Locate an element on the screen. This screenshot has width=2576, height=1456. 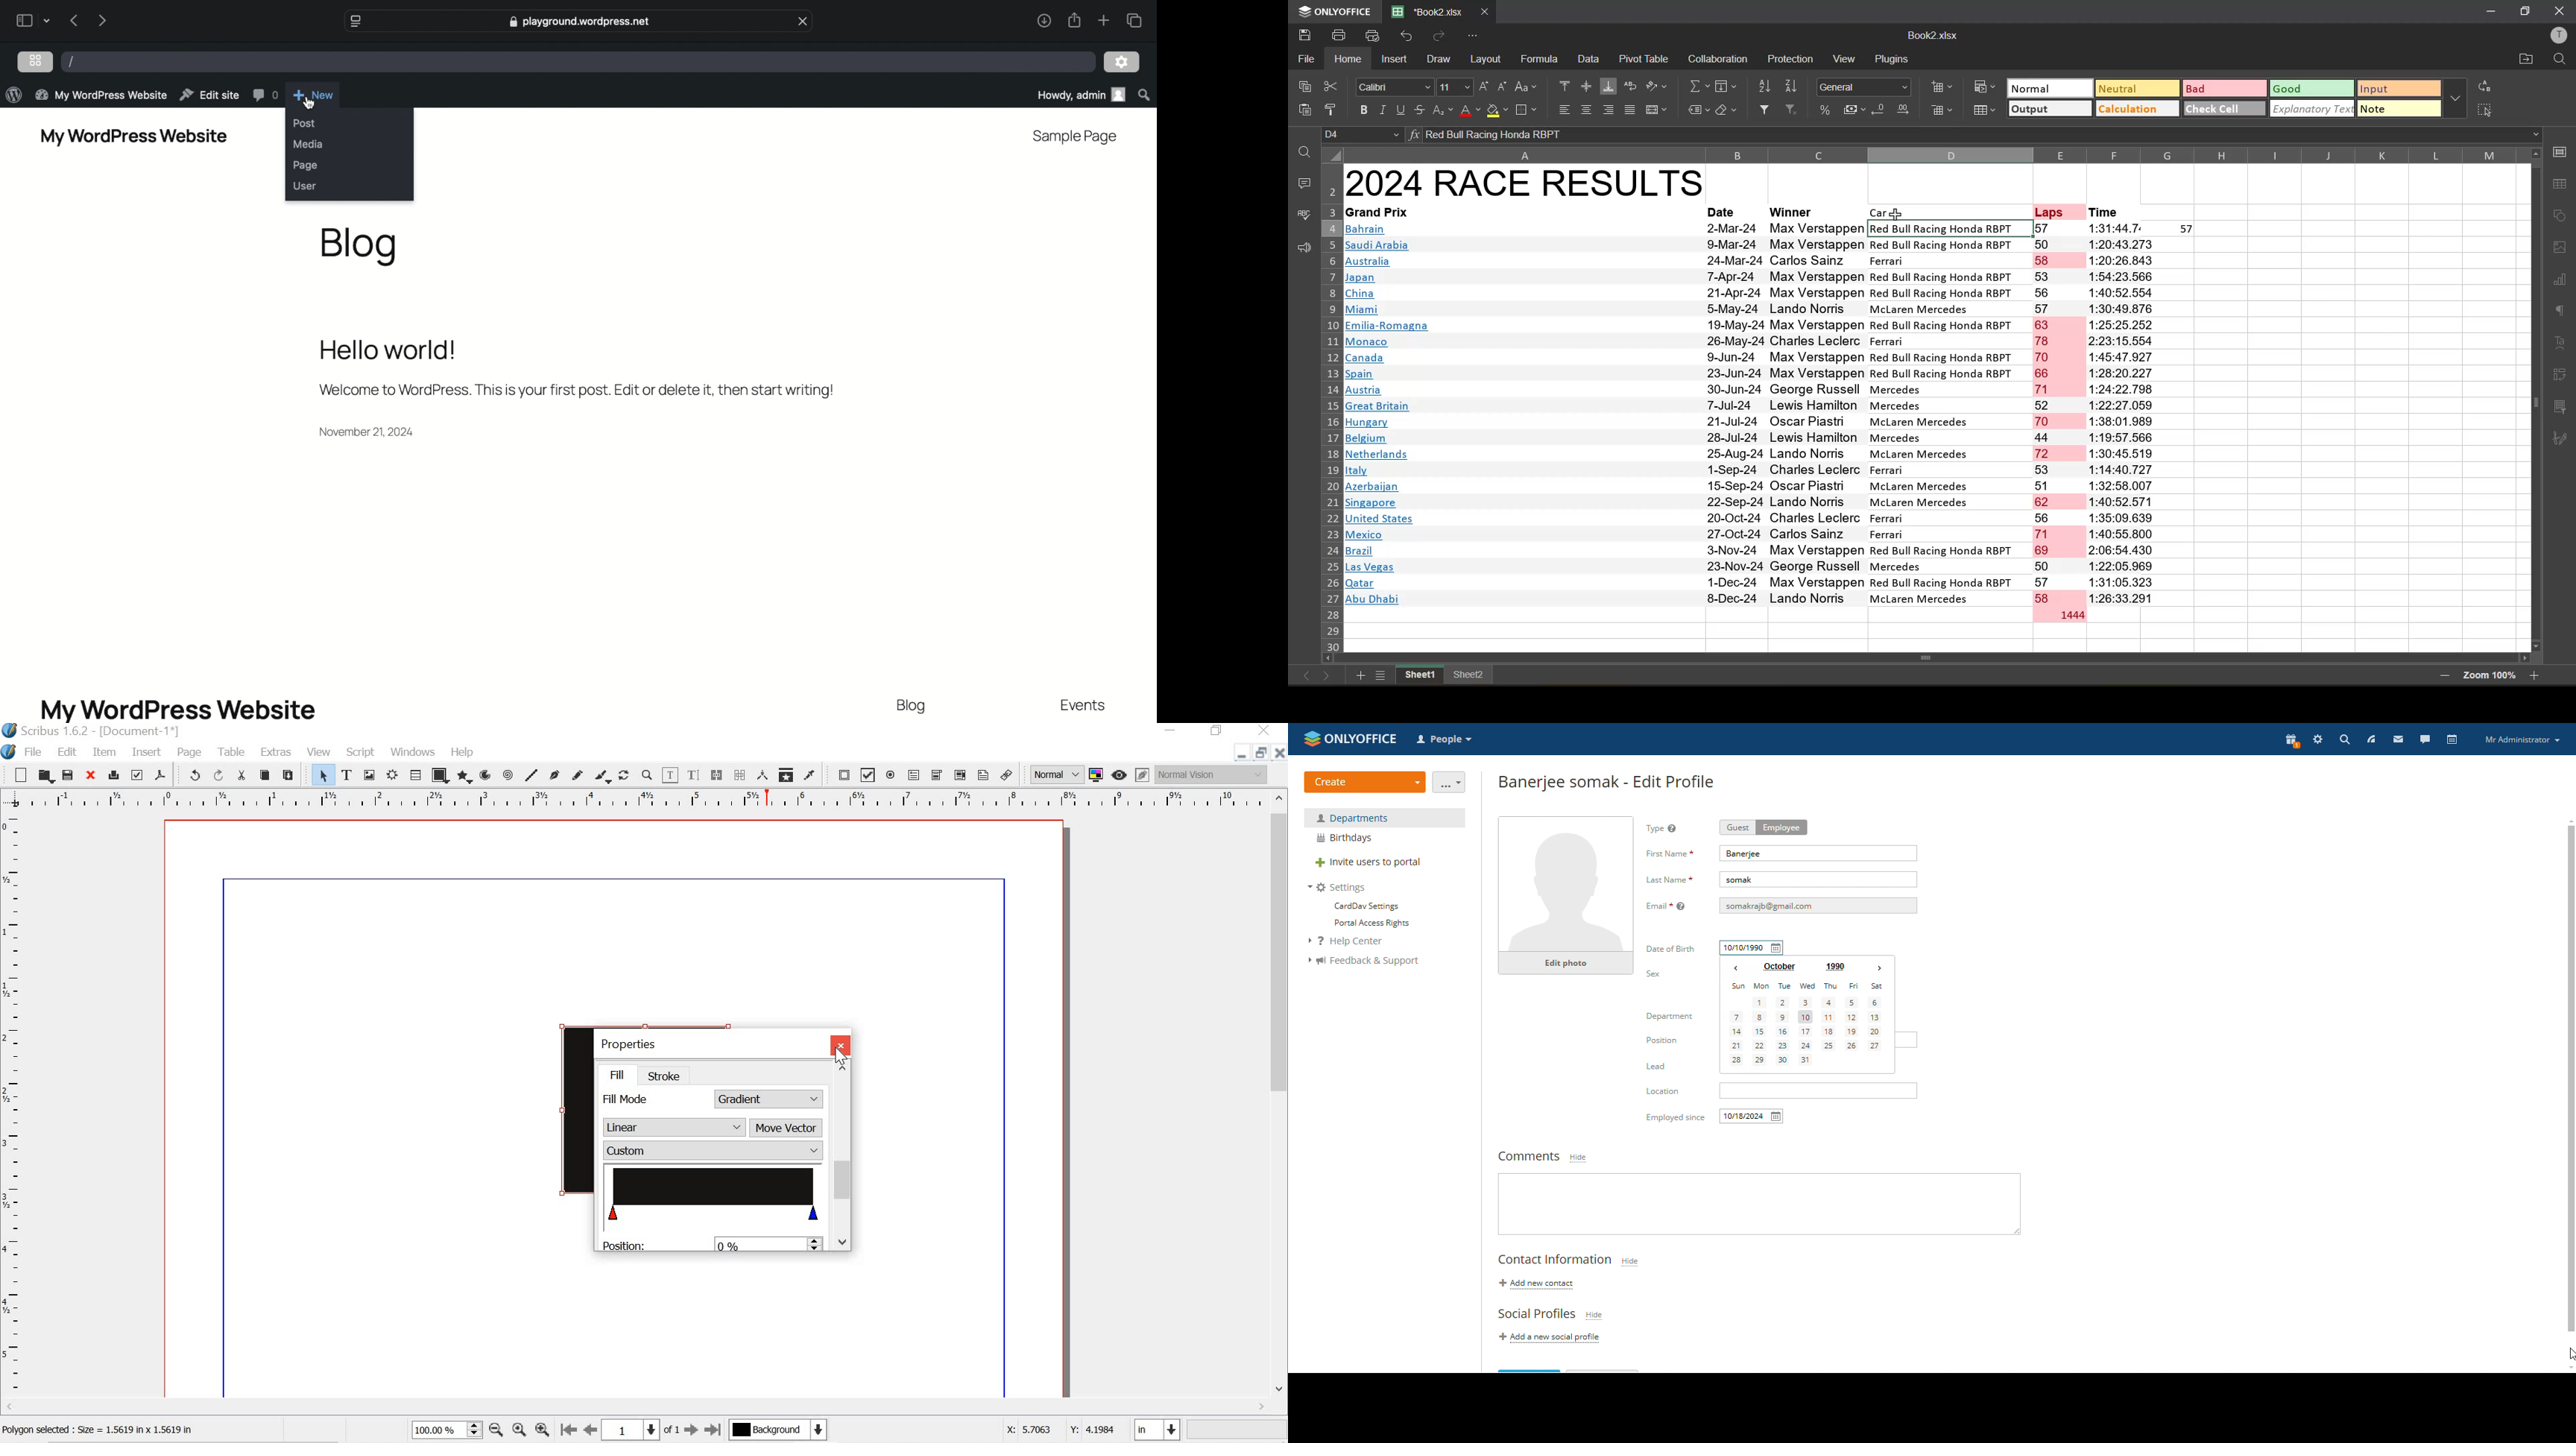
images is located at coordinates (2561, 248).